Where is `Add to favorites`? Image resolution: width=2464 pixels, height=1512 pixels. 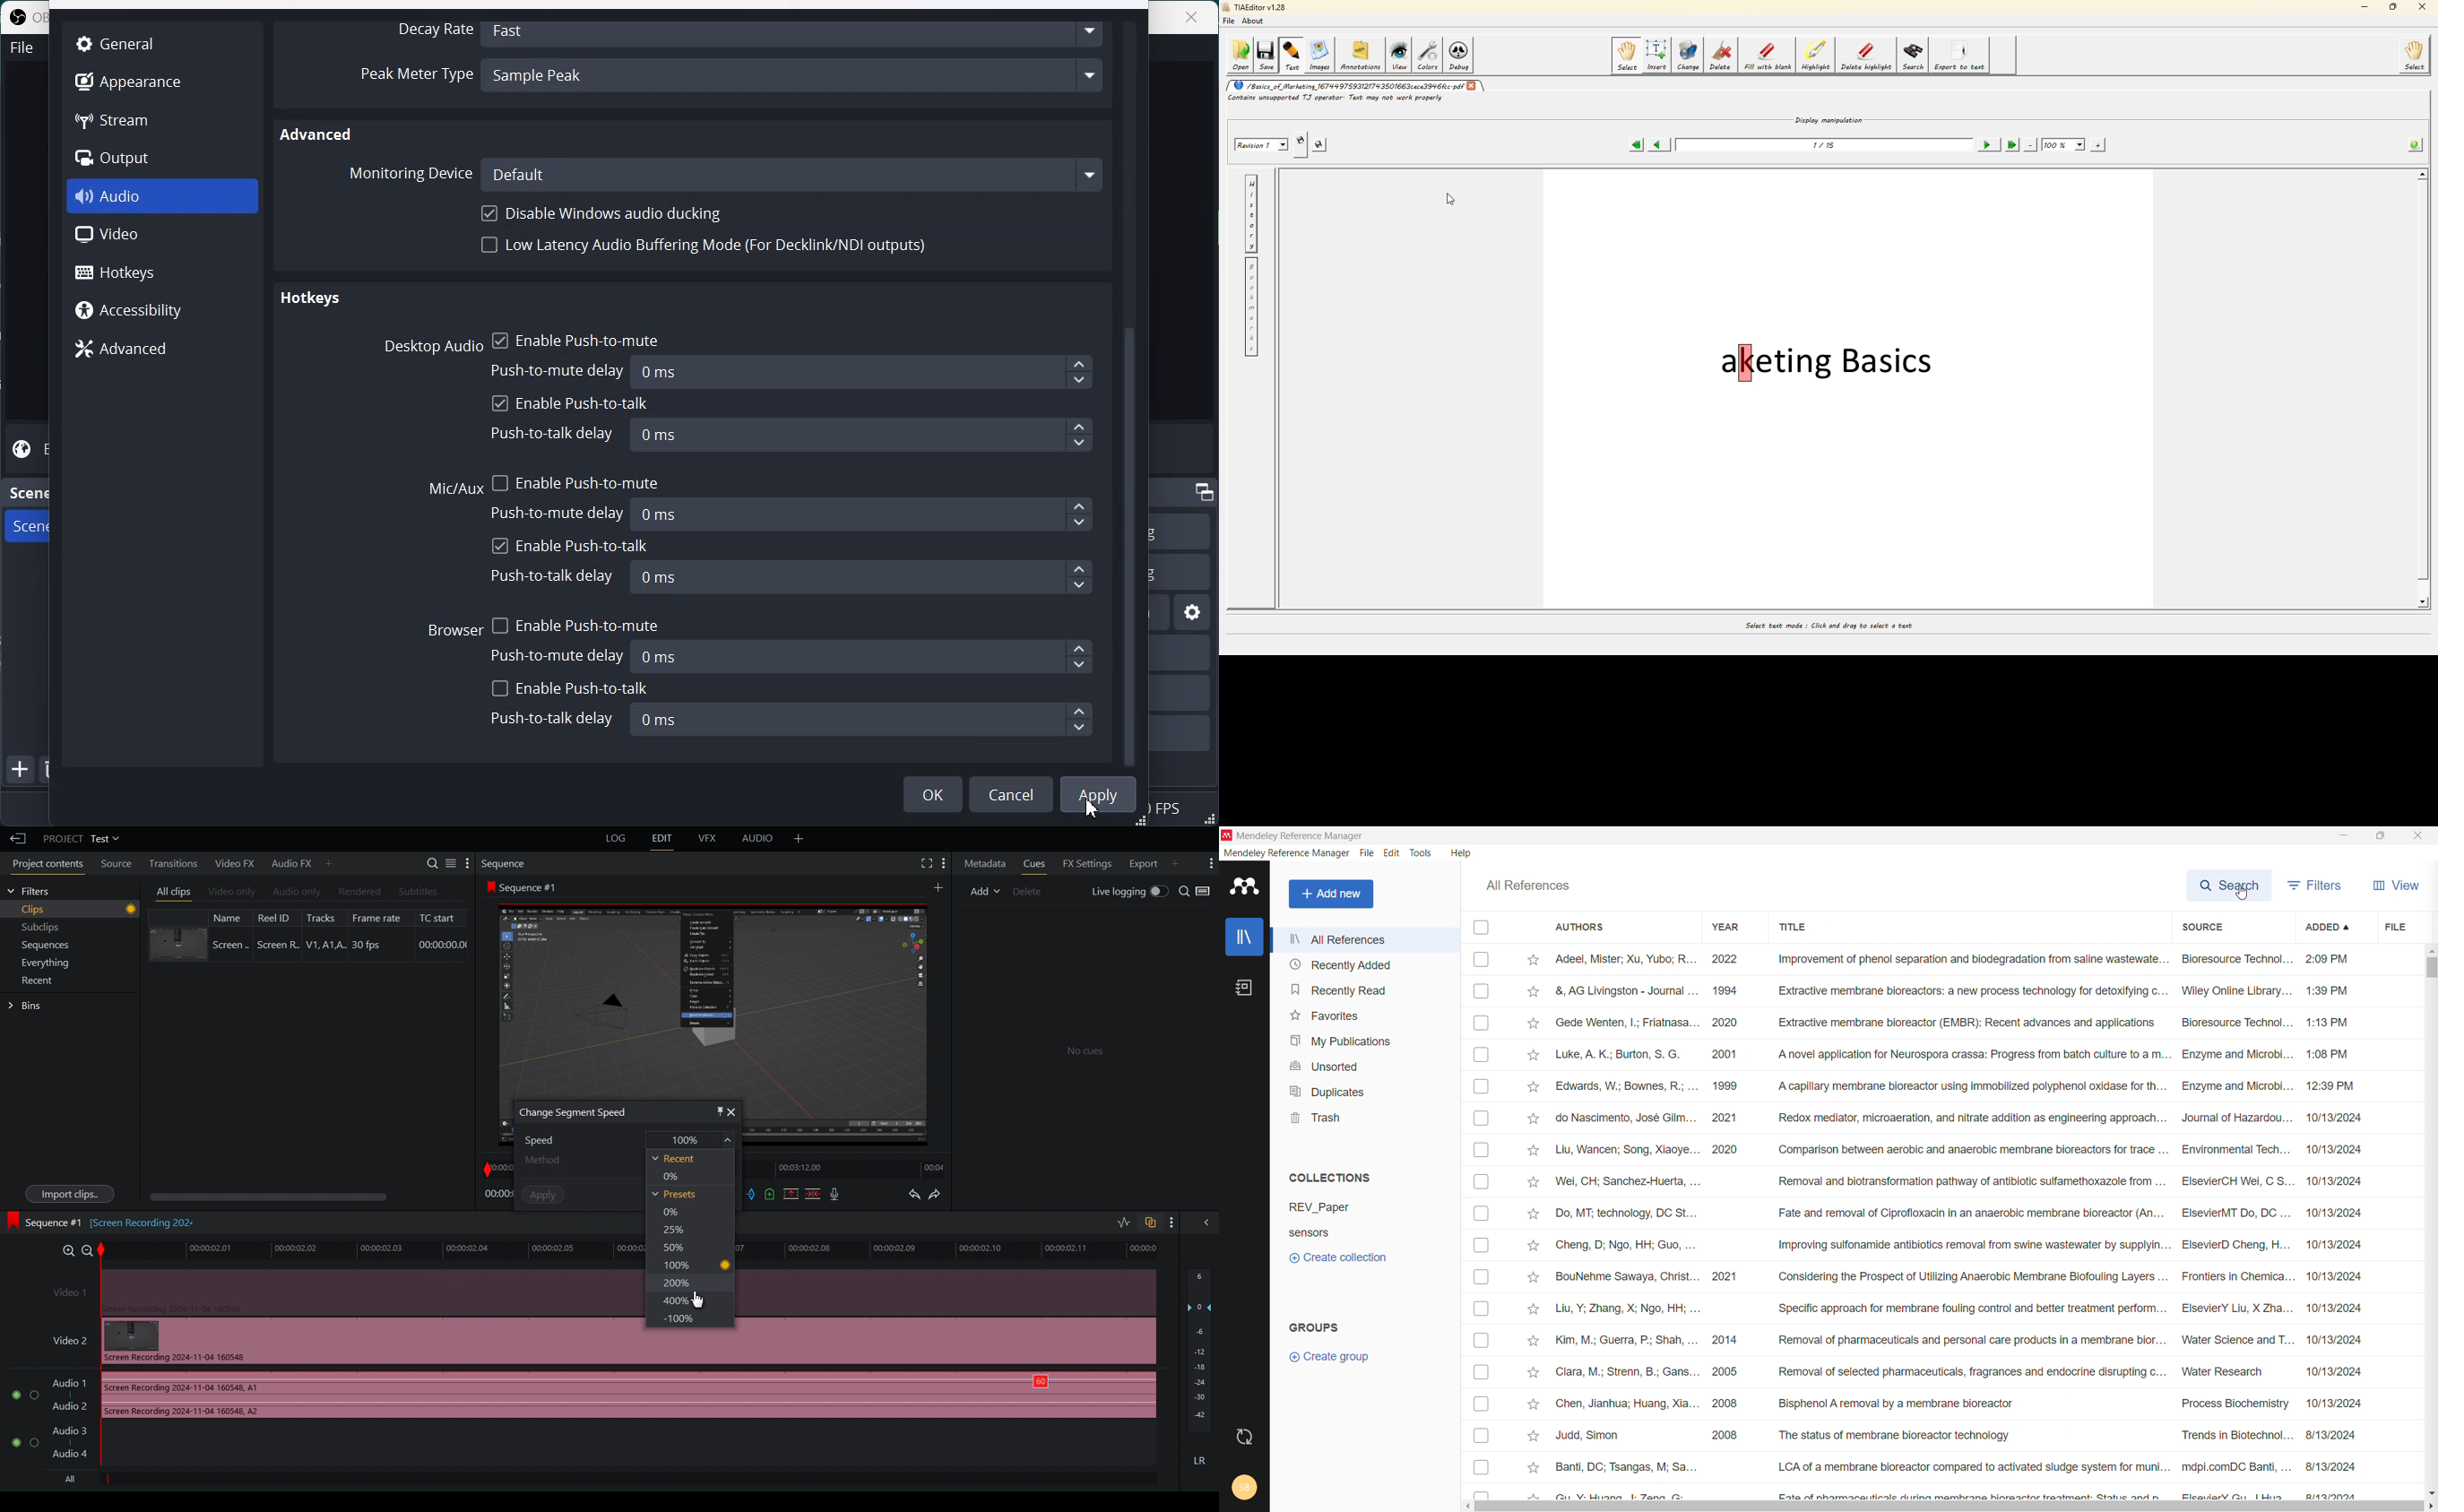 Add to favorites is located at coordinates (1532, 1211).